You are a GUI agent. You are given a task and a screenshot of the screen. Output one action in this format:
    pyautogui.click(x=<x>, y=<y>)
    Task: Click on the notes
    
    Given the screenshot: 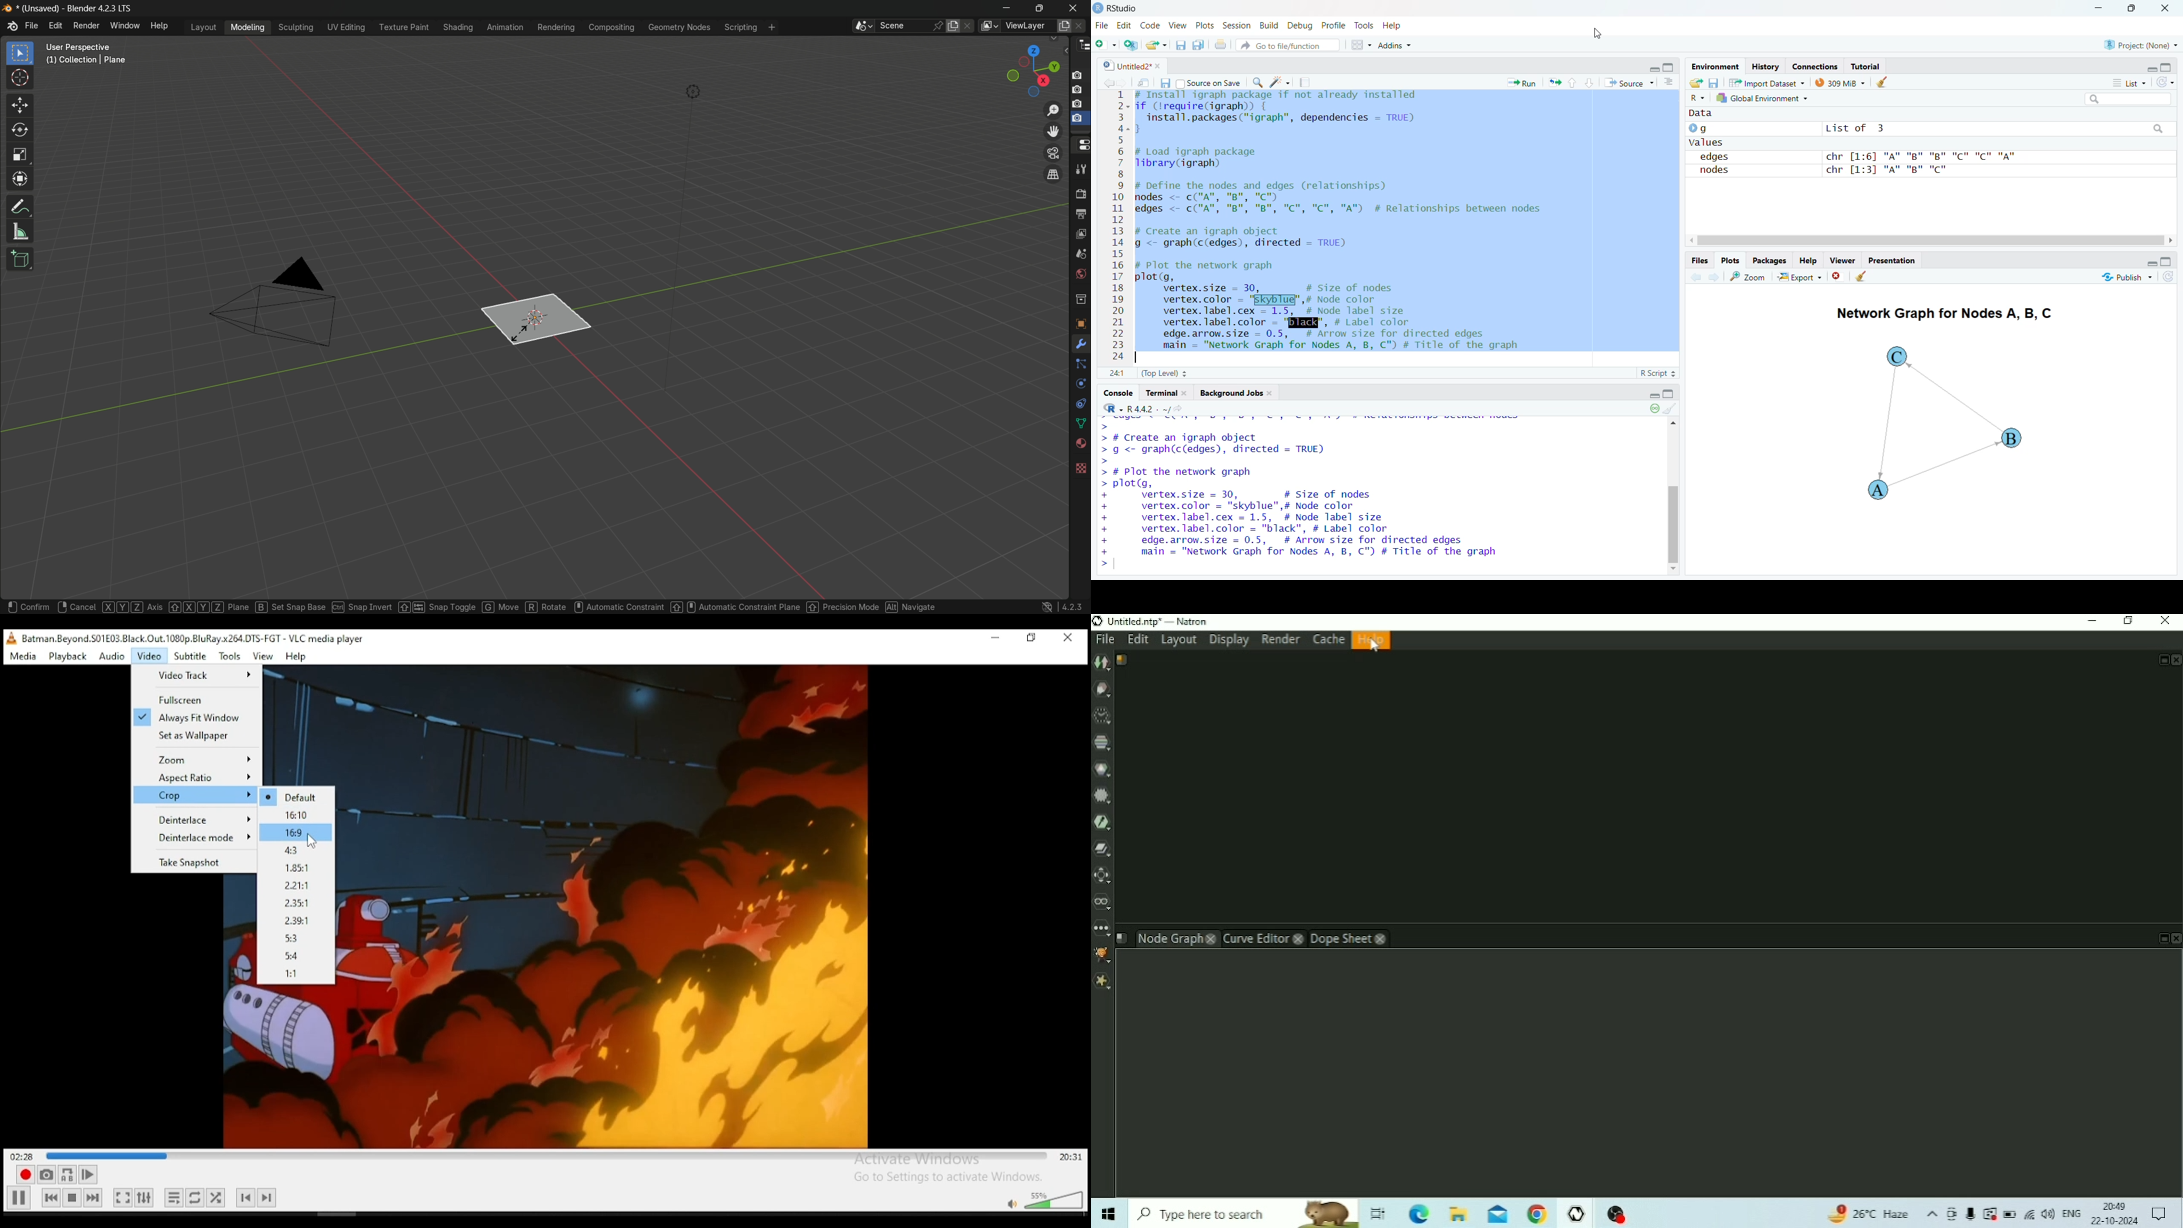 What is the action you would take?
    pyautogui.click(x=1307, y=82)
    